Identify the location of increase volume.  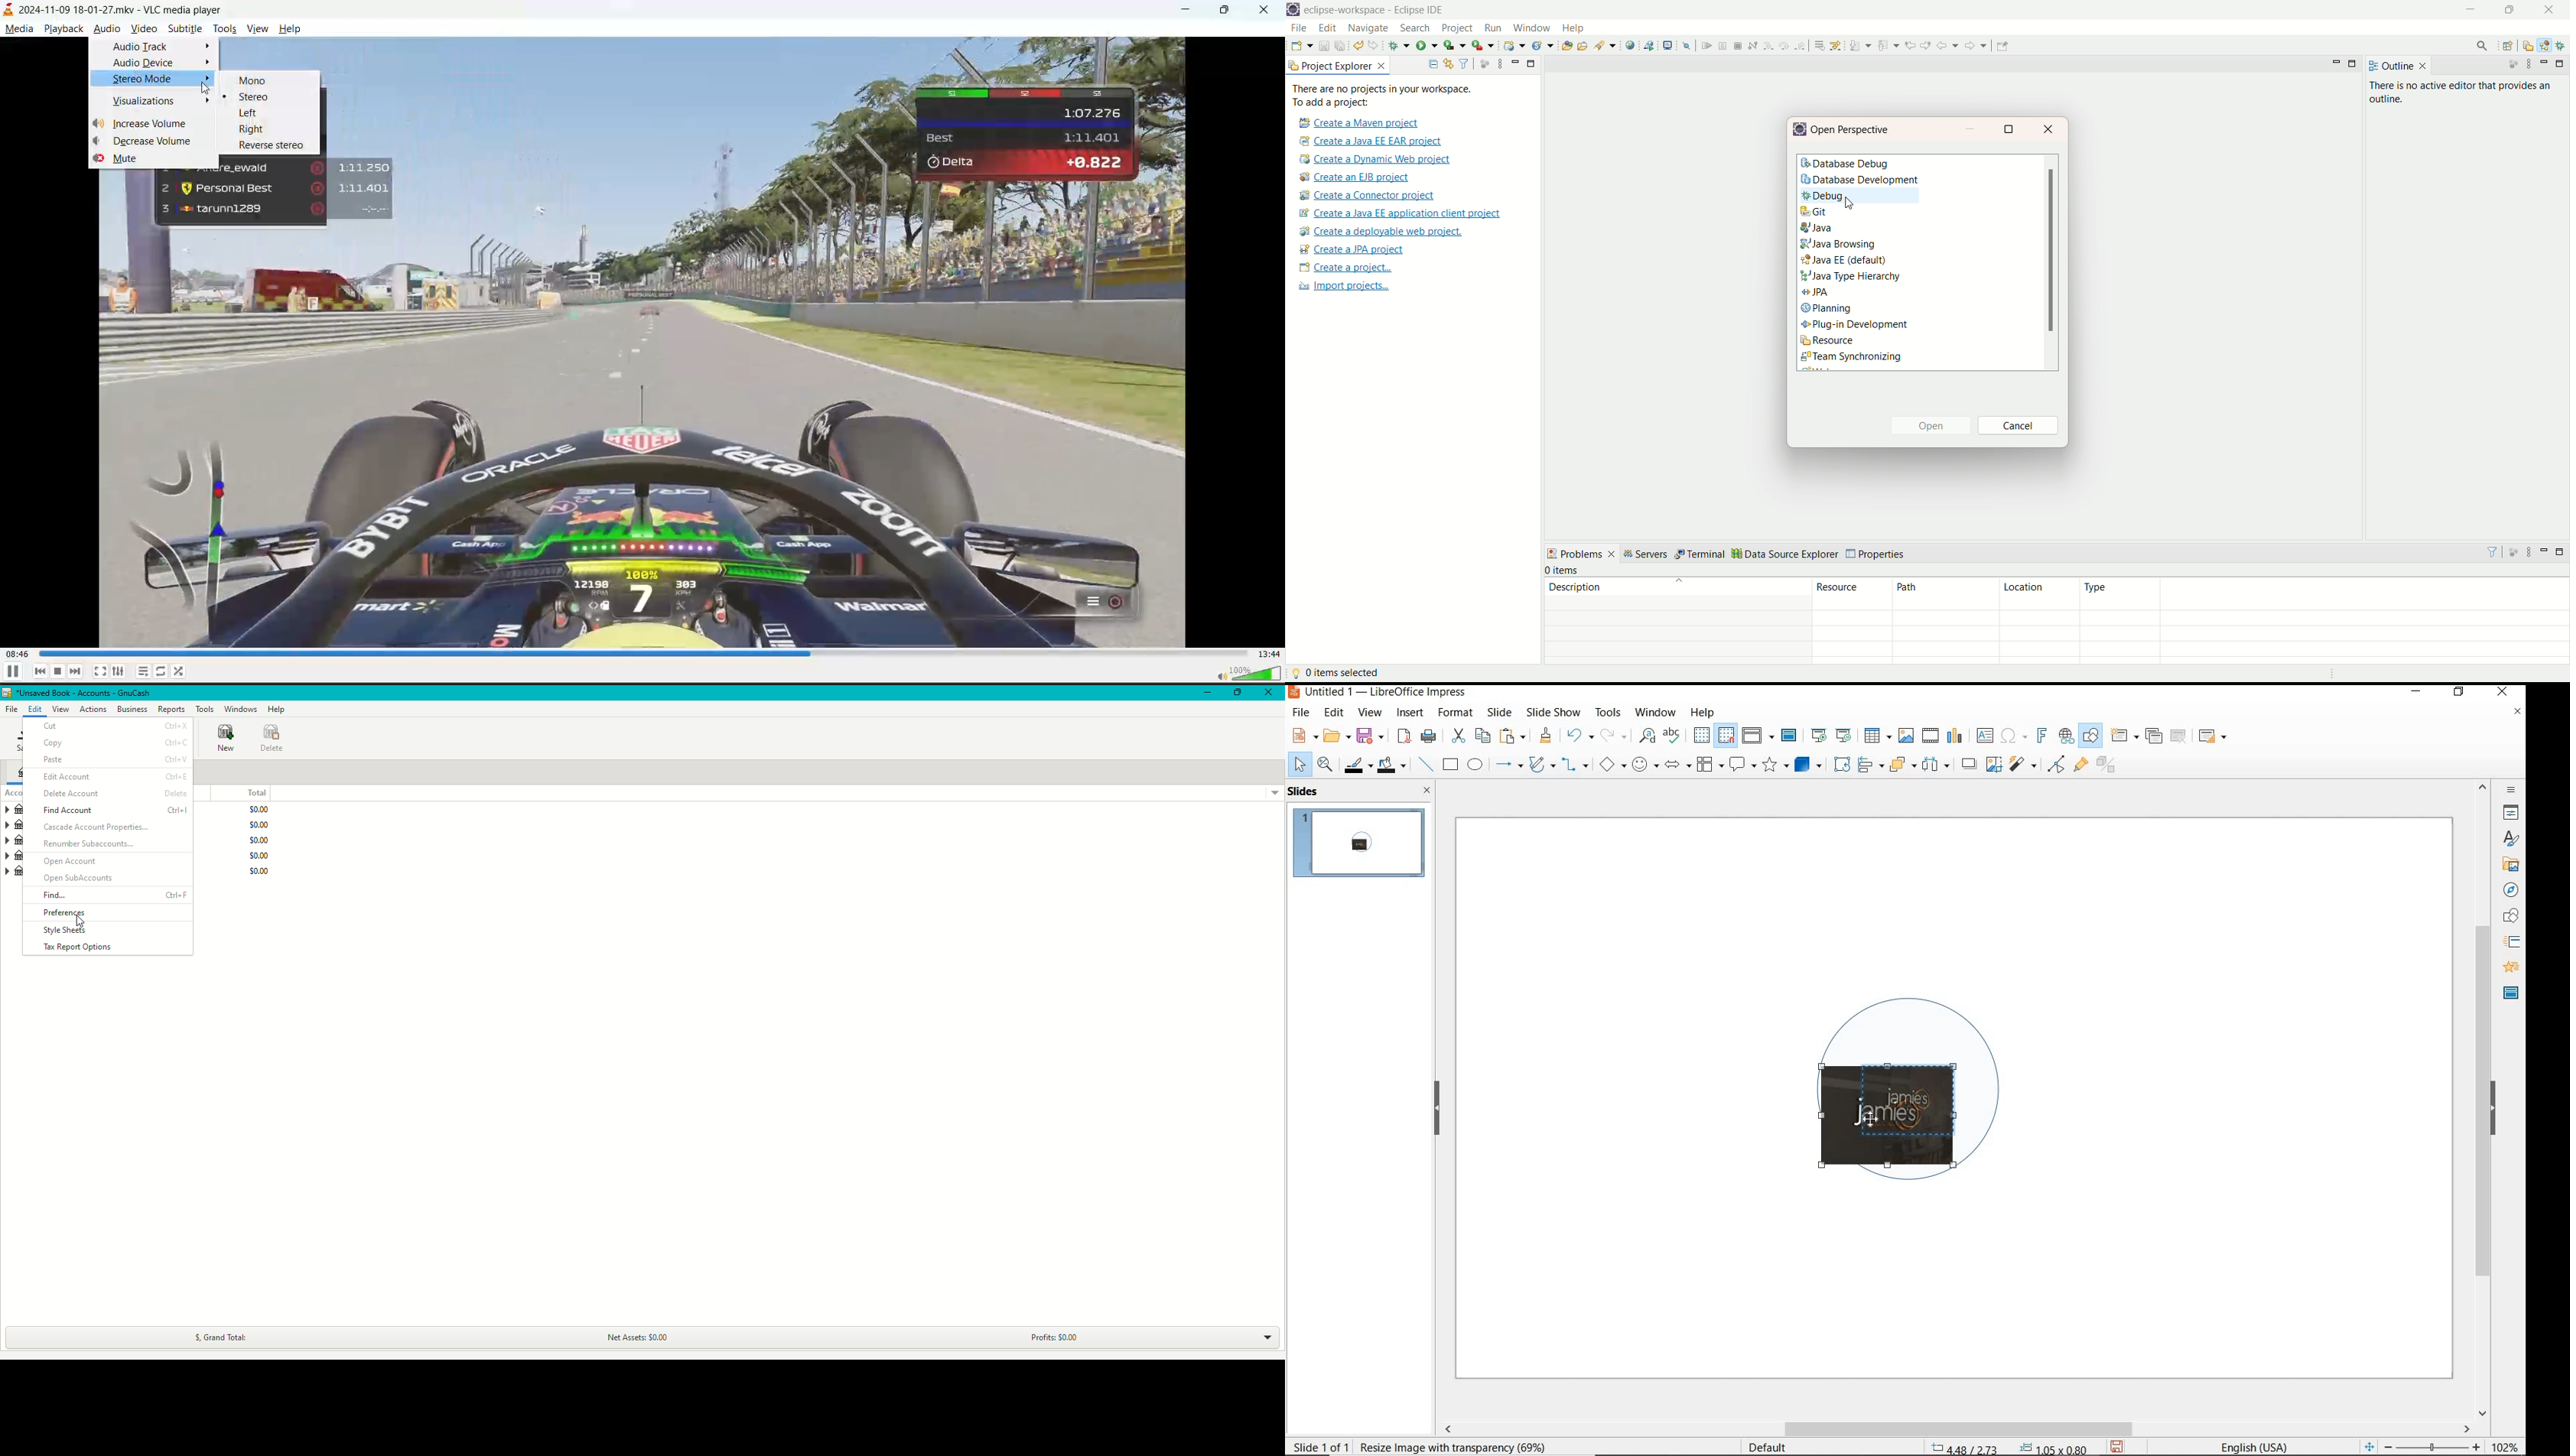
(149, 122).